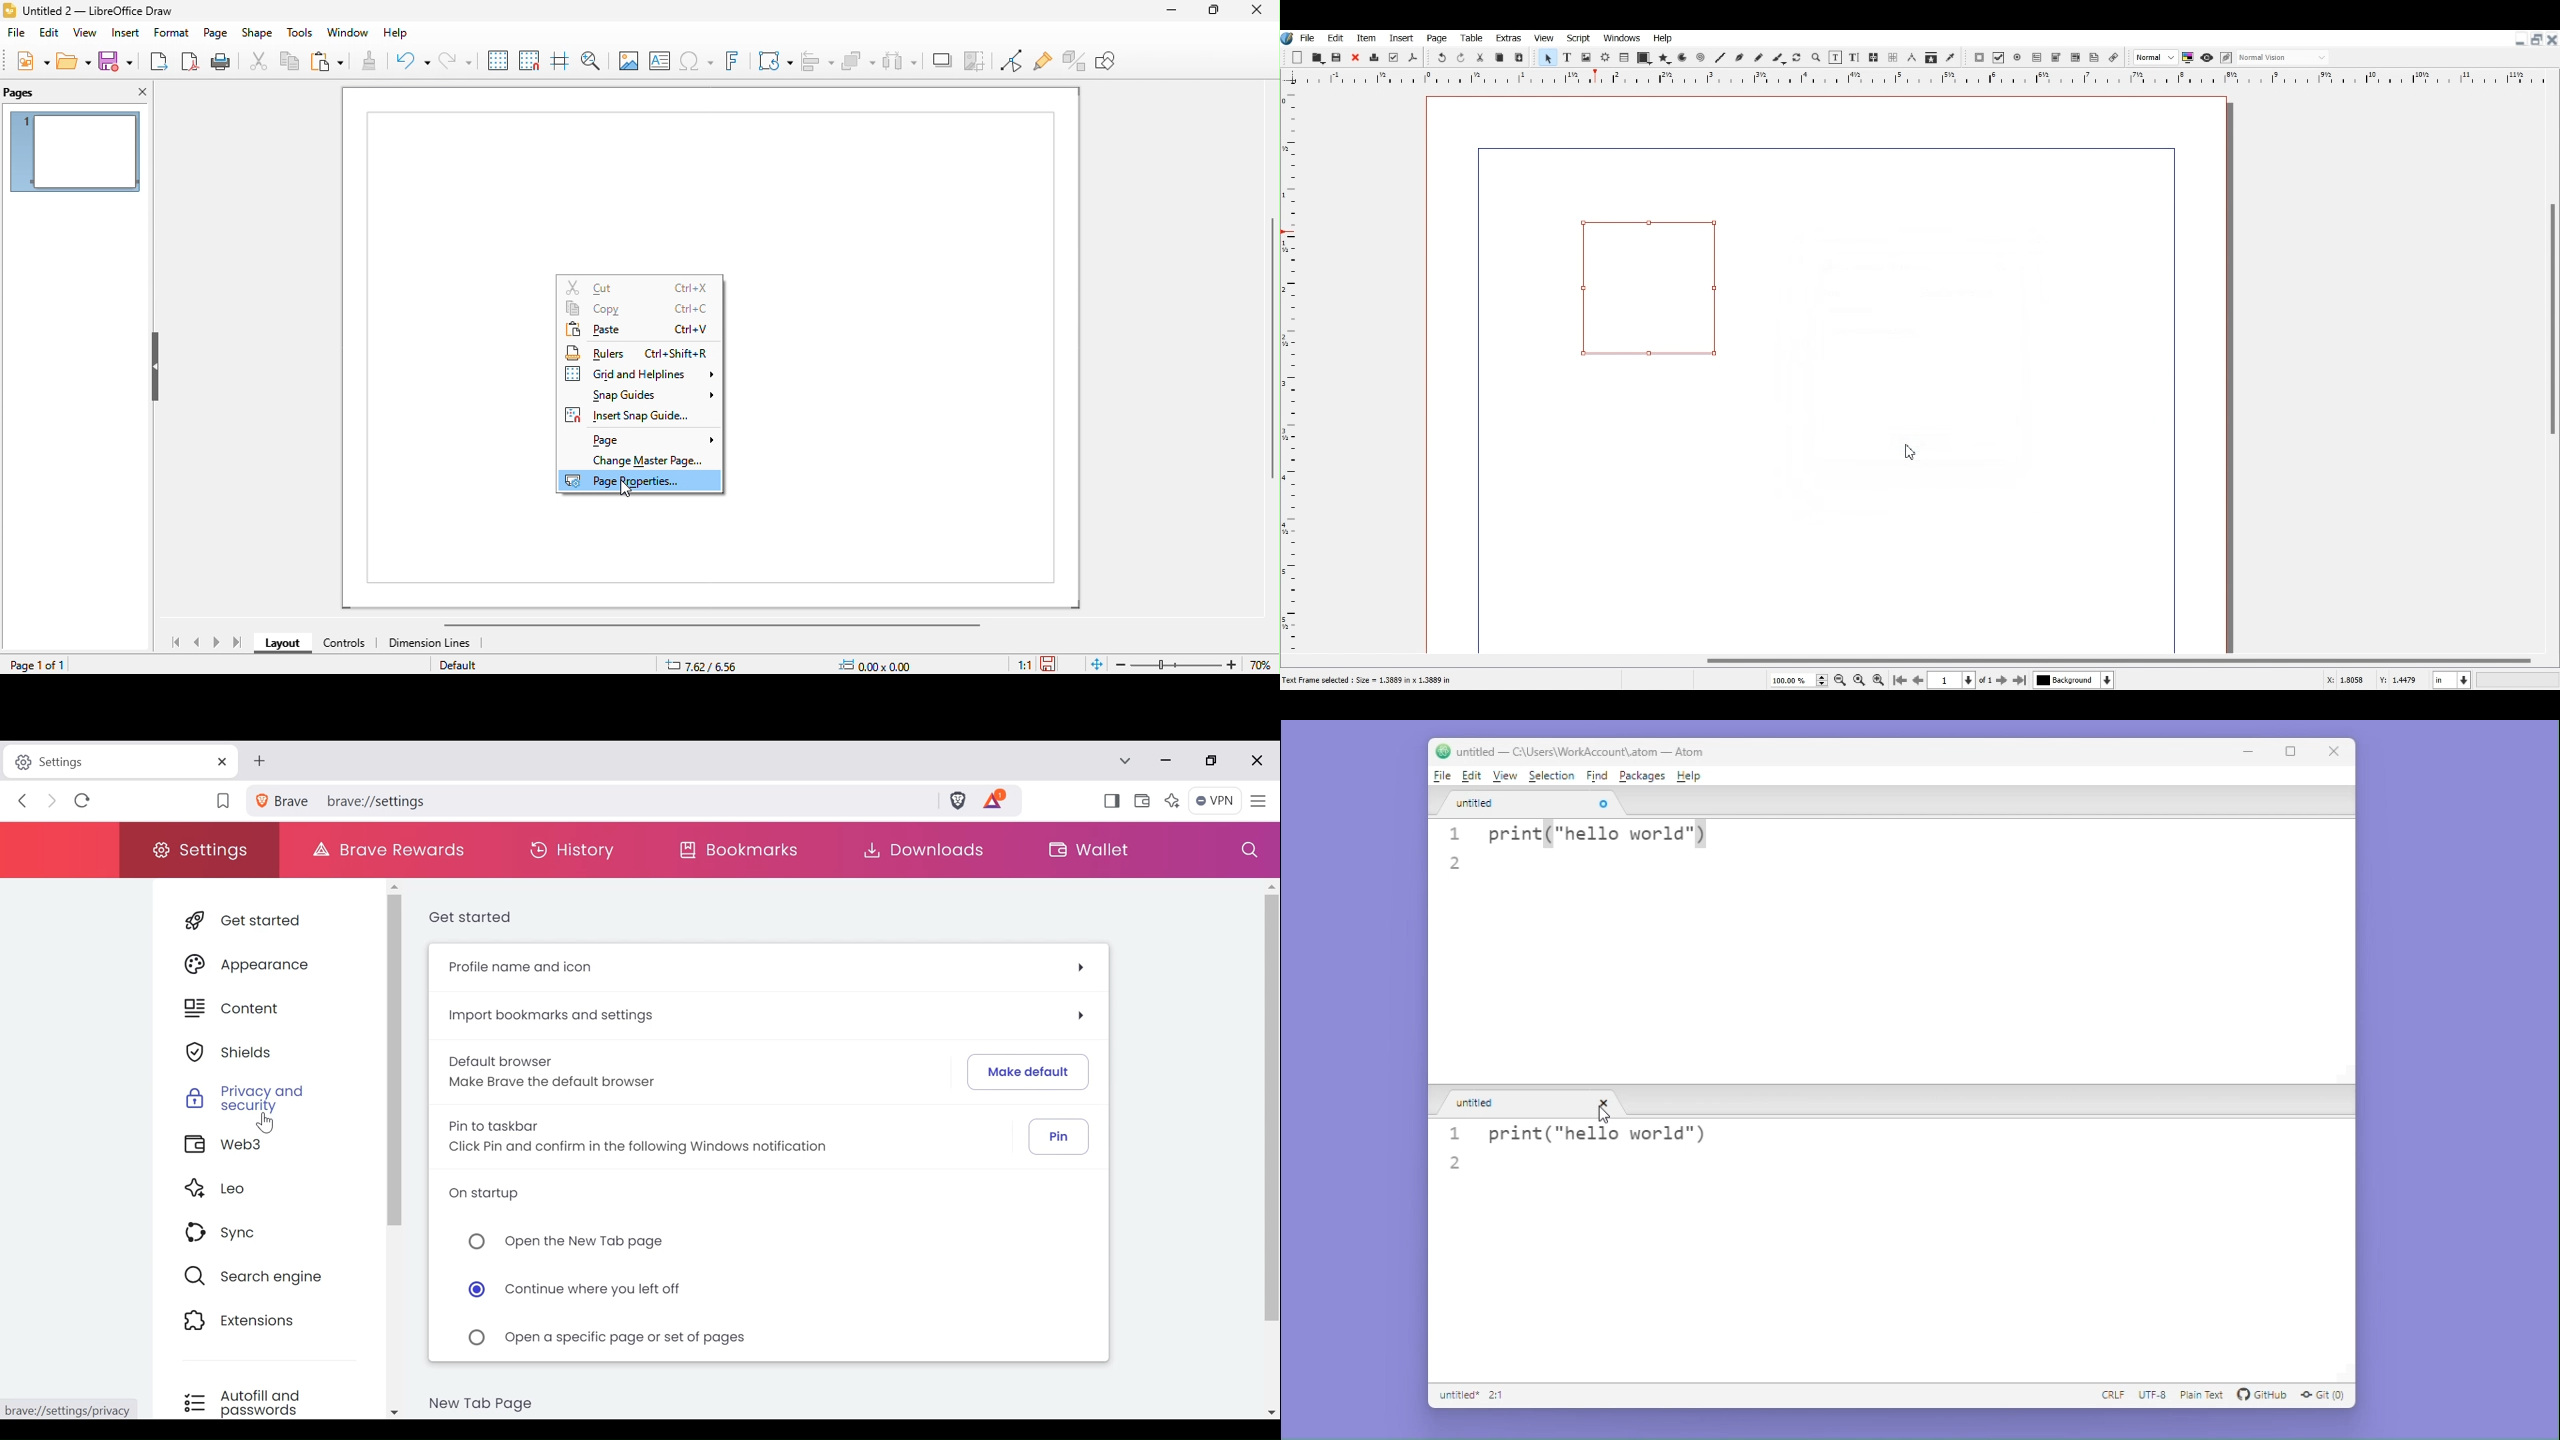  I want to click on select atleast 3 objects to attributes, so click(900, 62).